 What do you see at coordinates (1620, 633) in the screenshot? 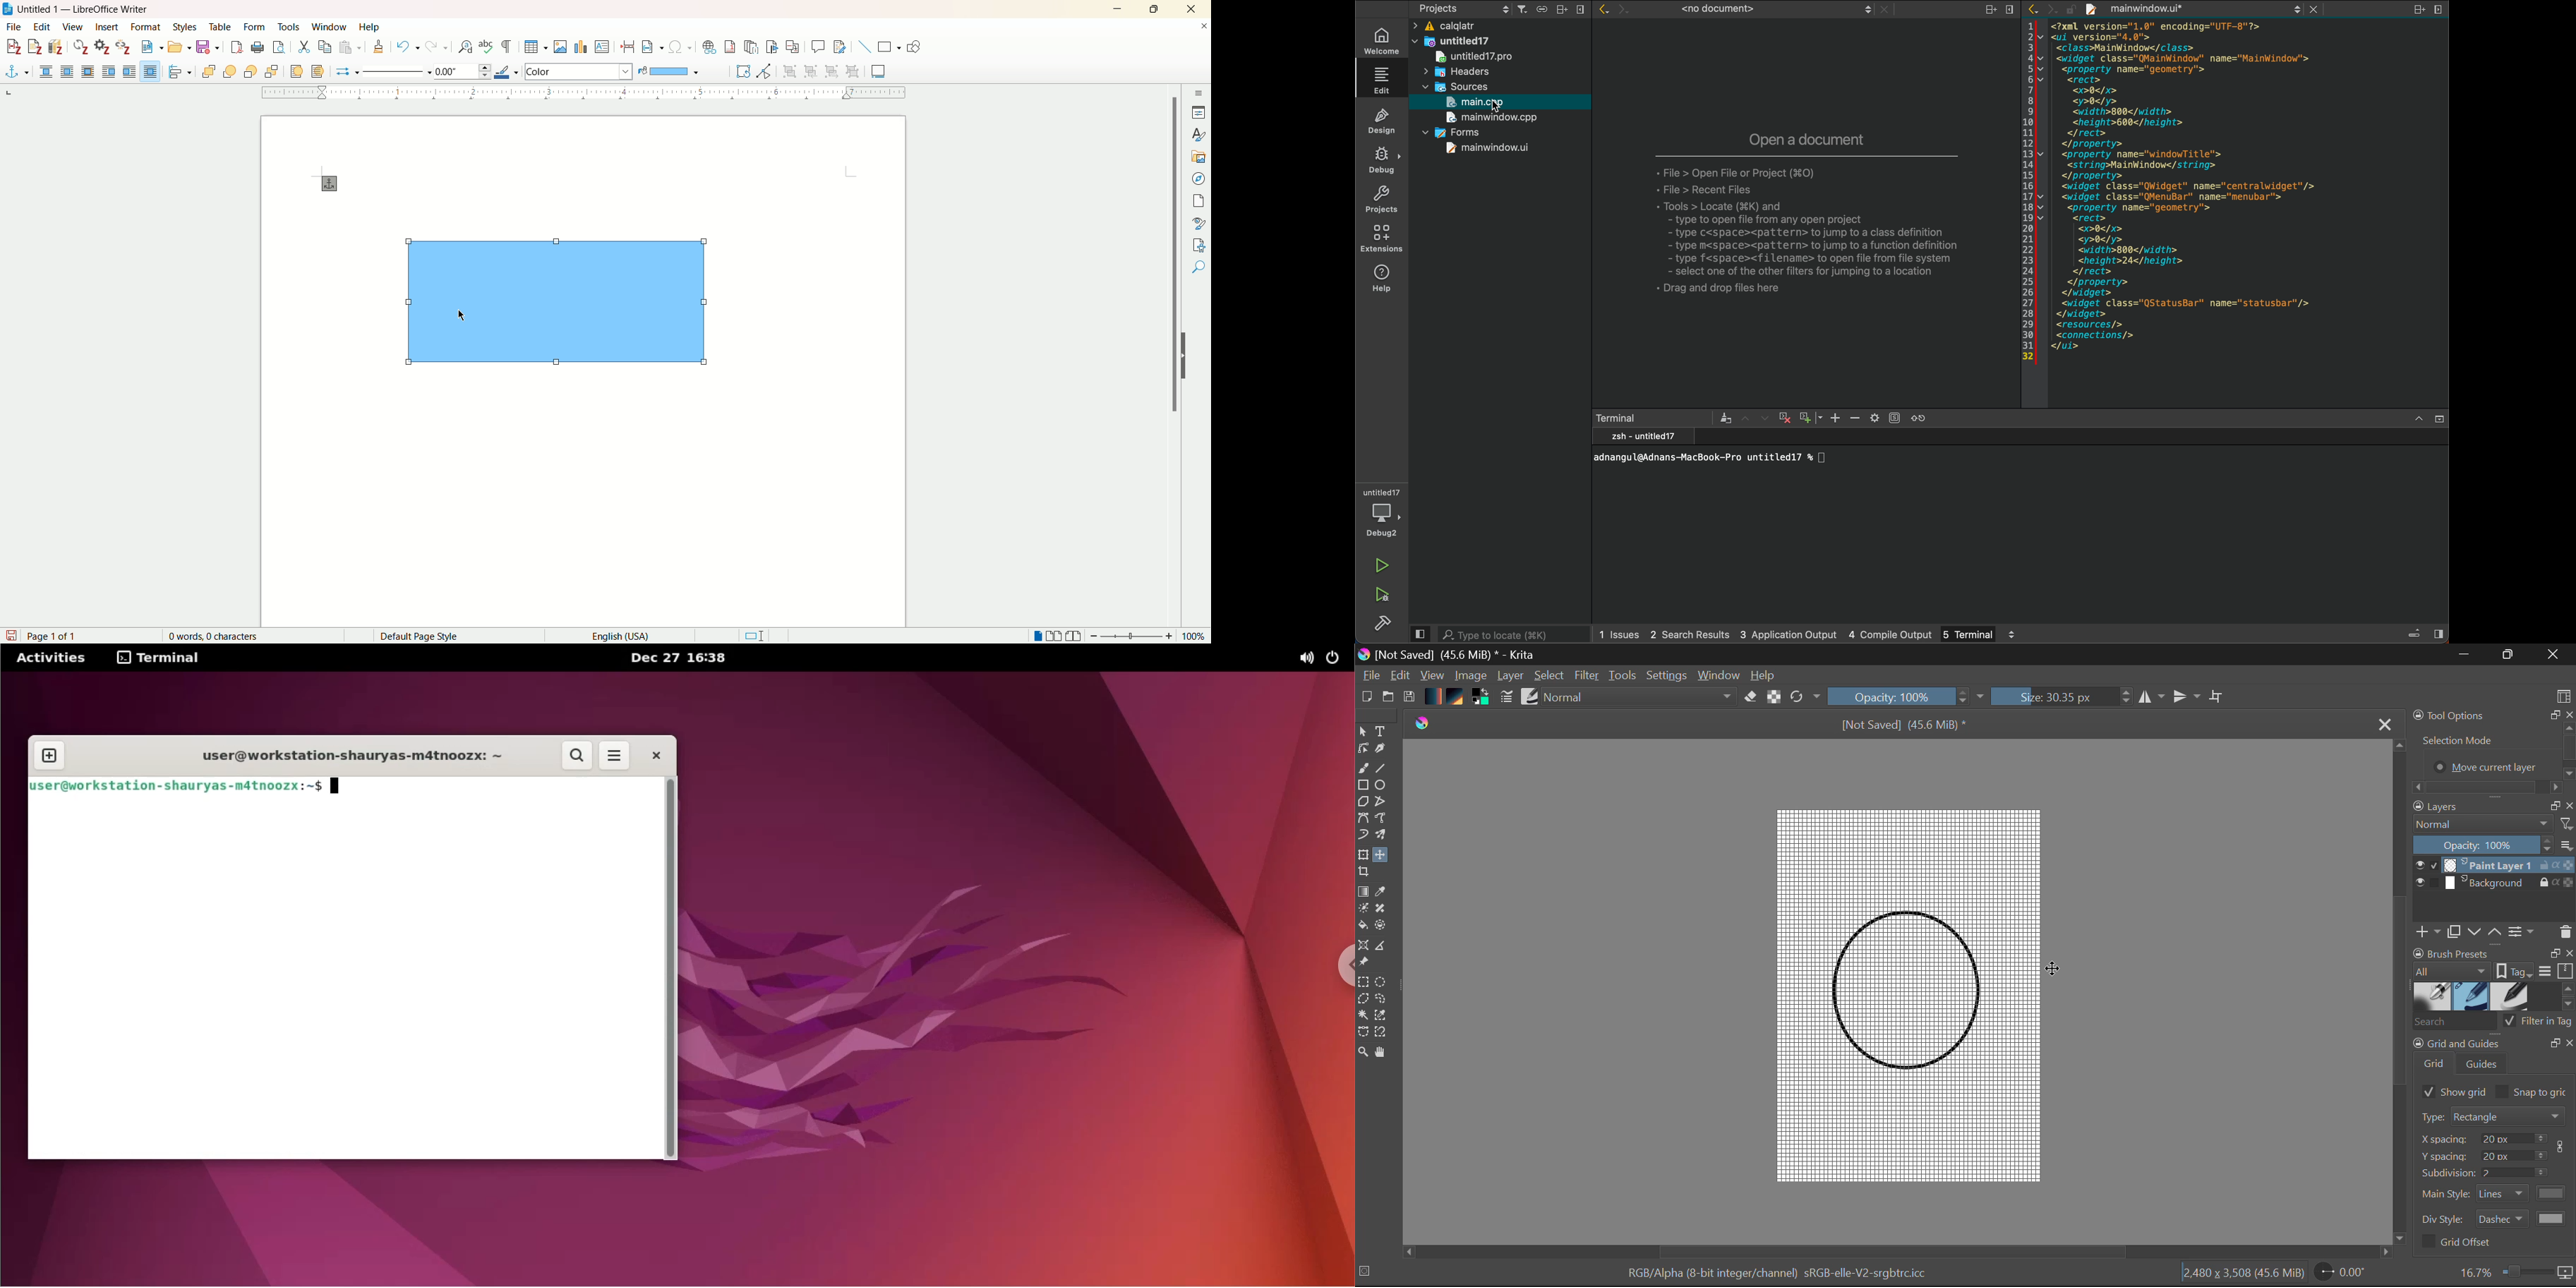
I see `issues` at bounding box center [1620, 633].